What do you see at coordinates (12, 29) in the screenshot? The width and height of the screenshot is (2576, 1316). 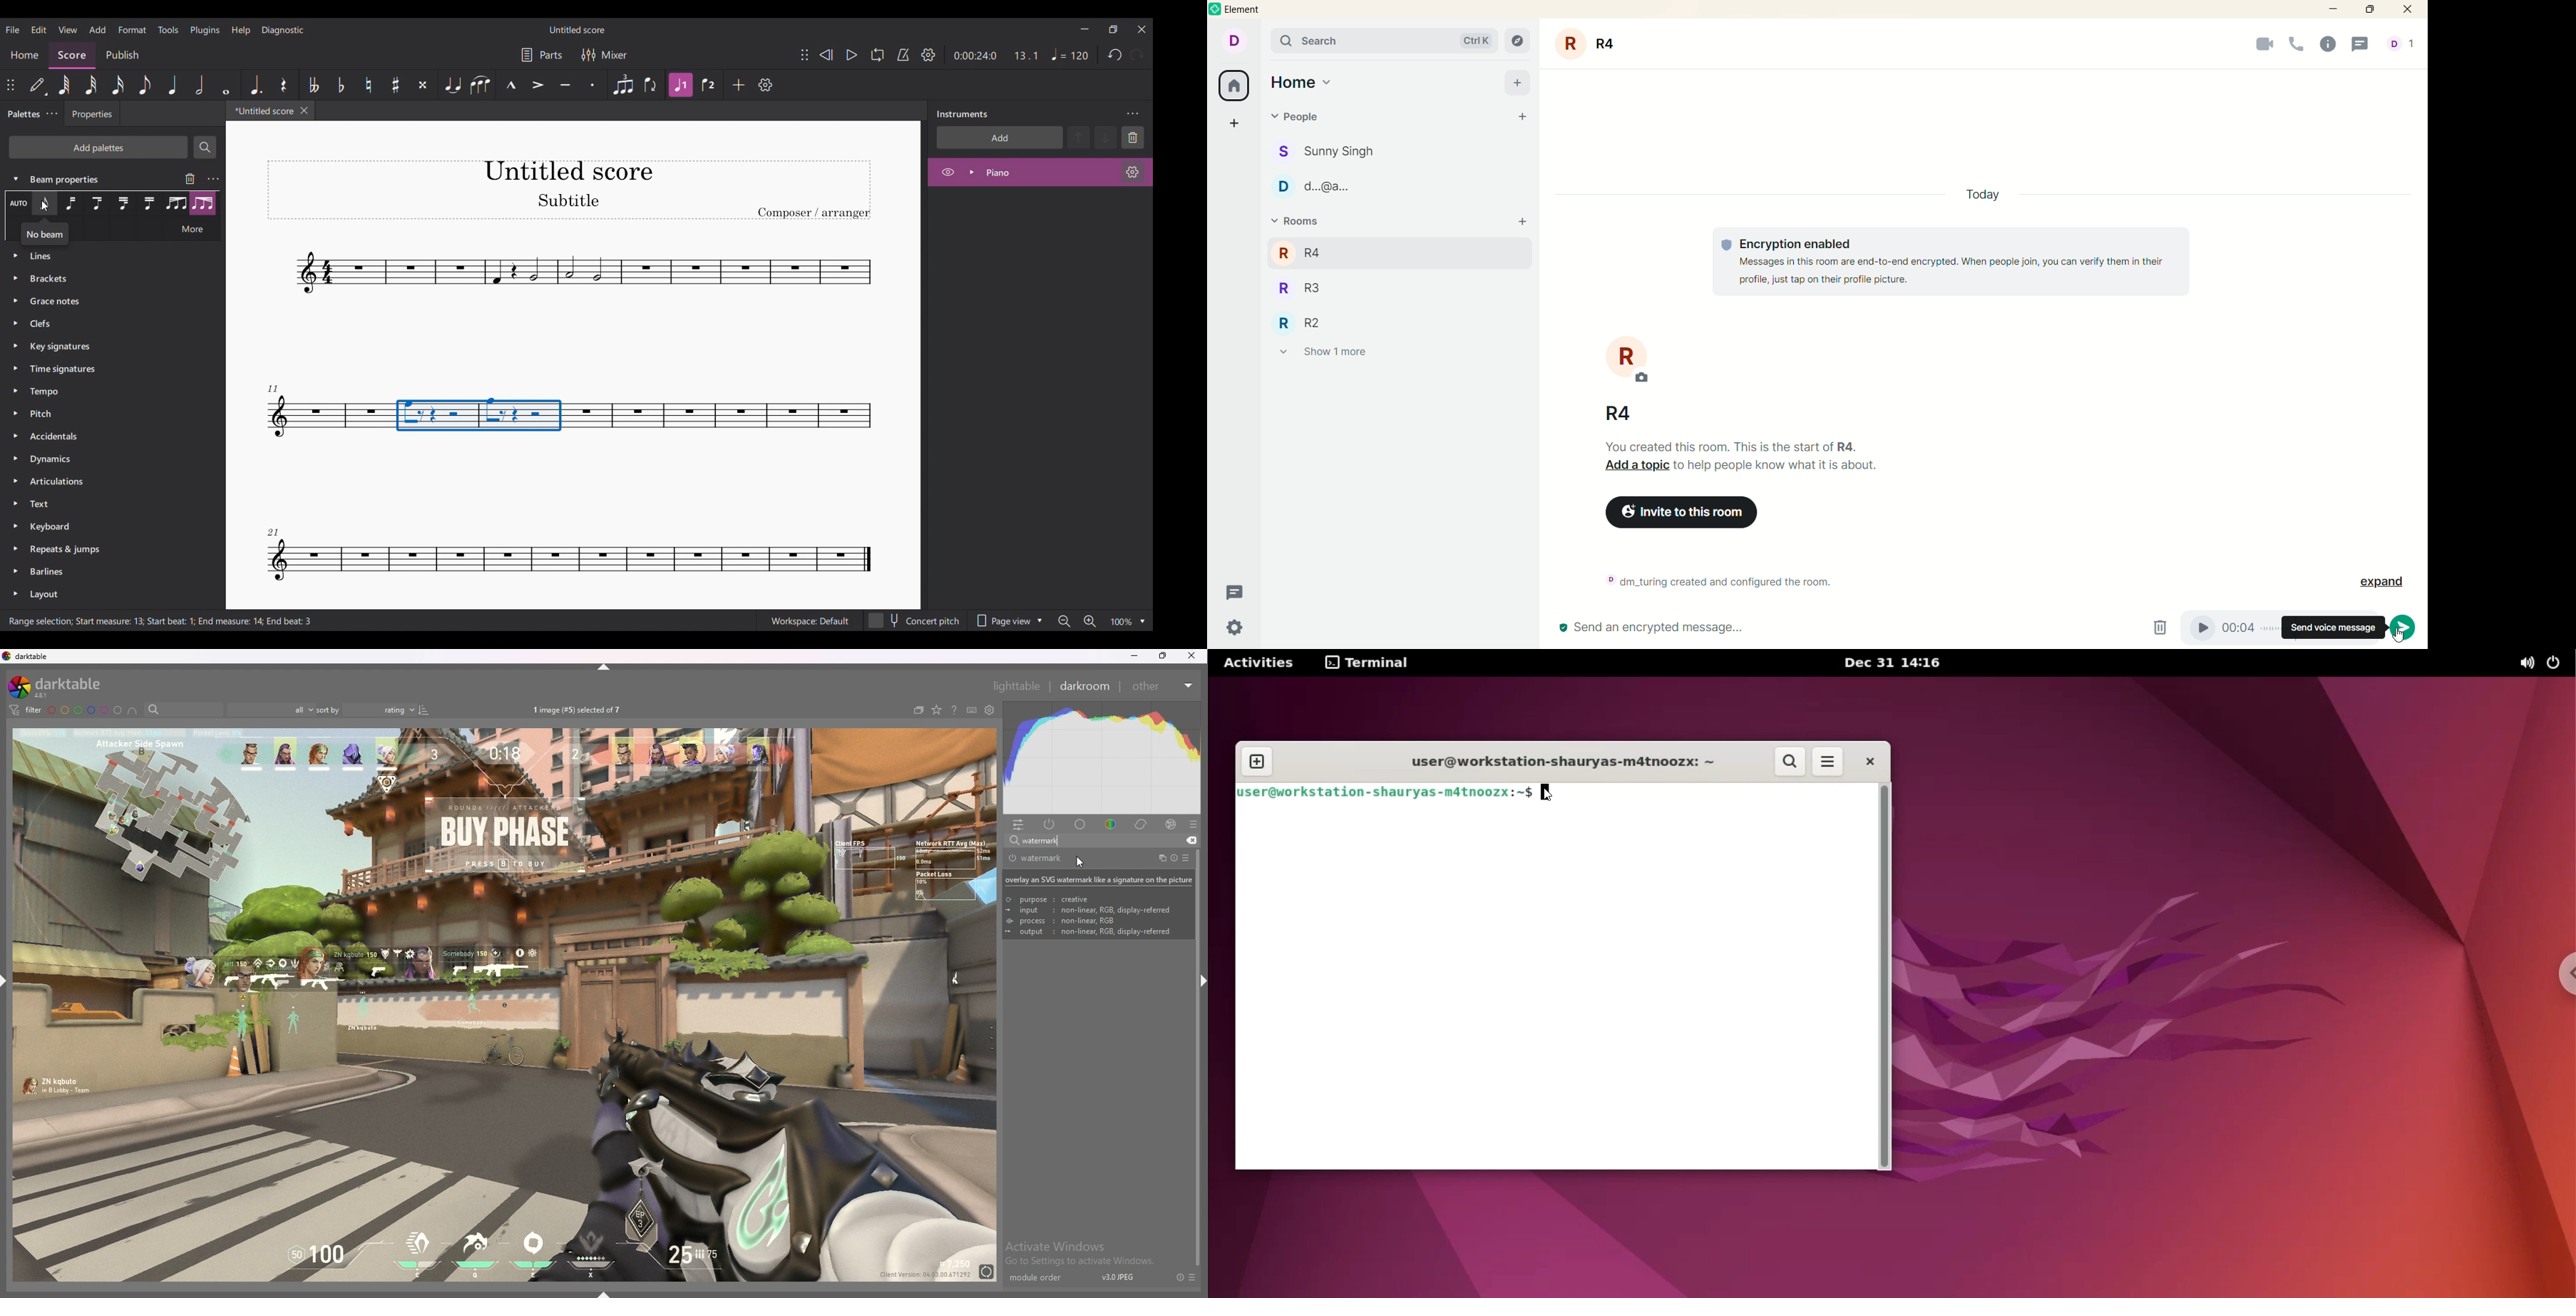 I see `File menu` at bounding box center [12, 29].